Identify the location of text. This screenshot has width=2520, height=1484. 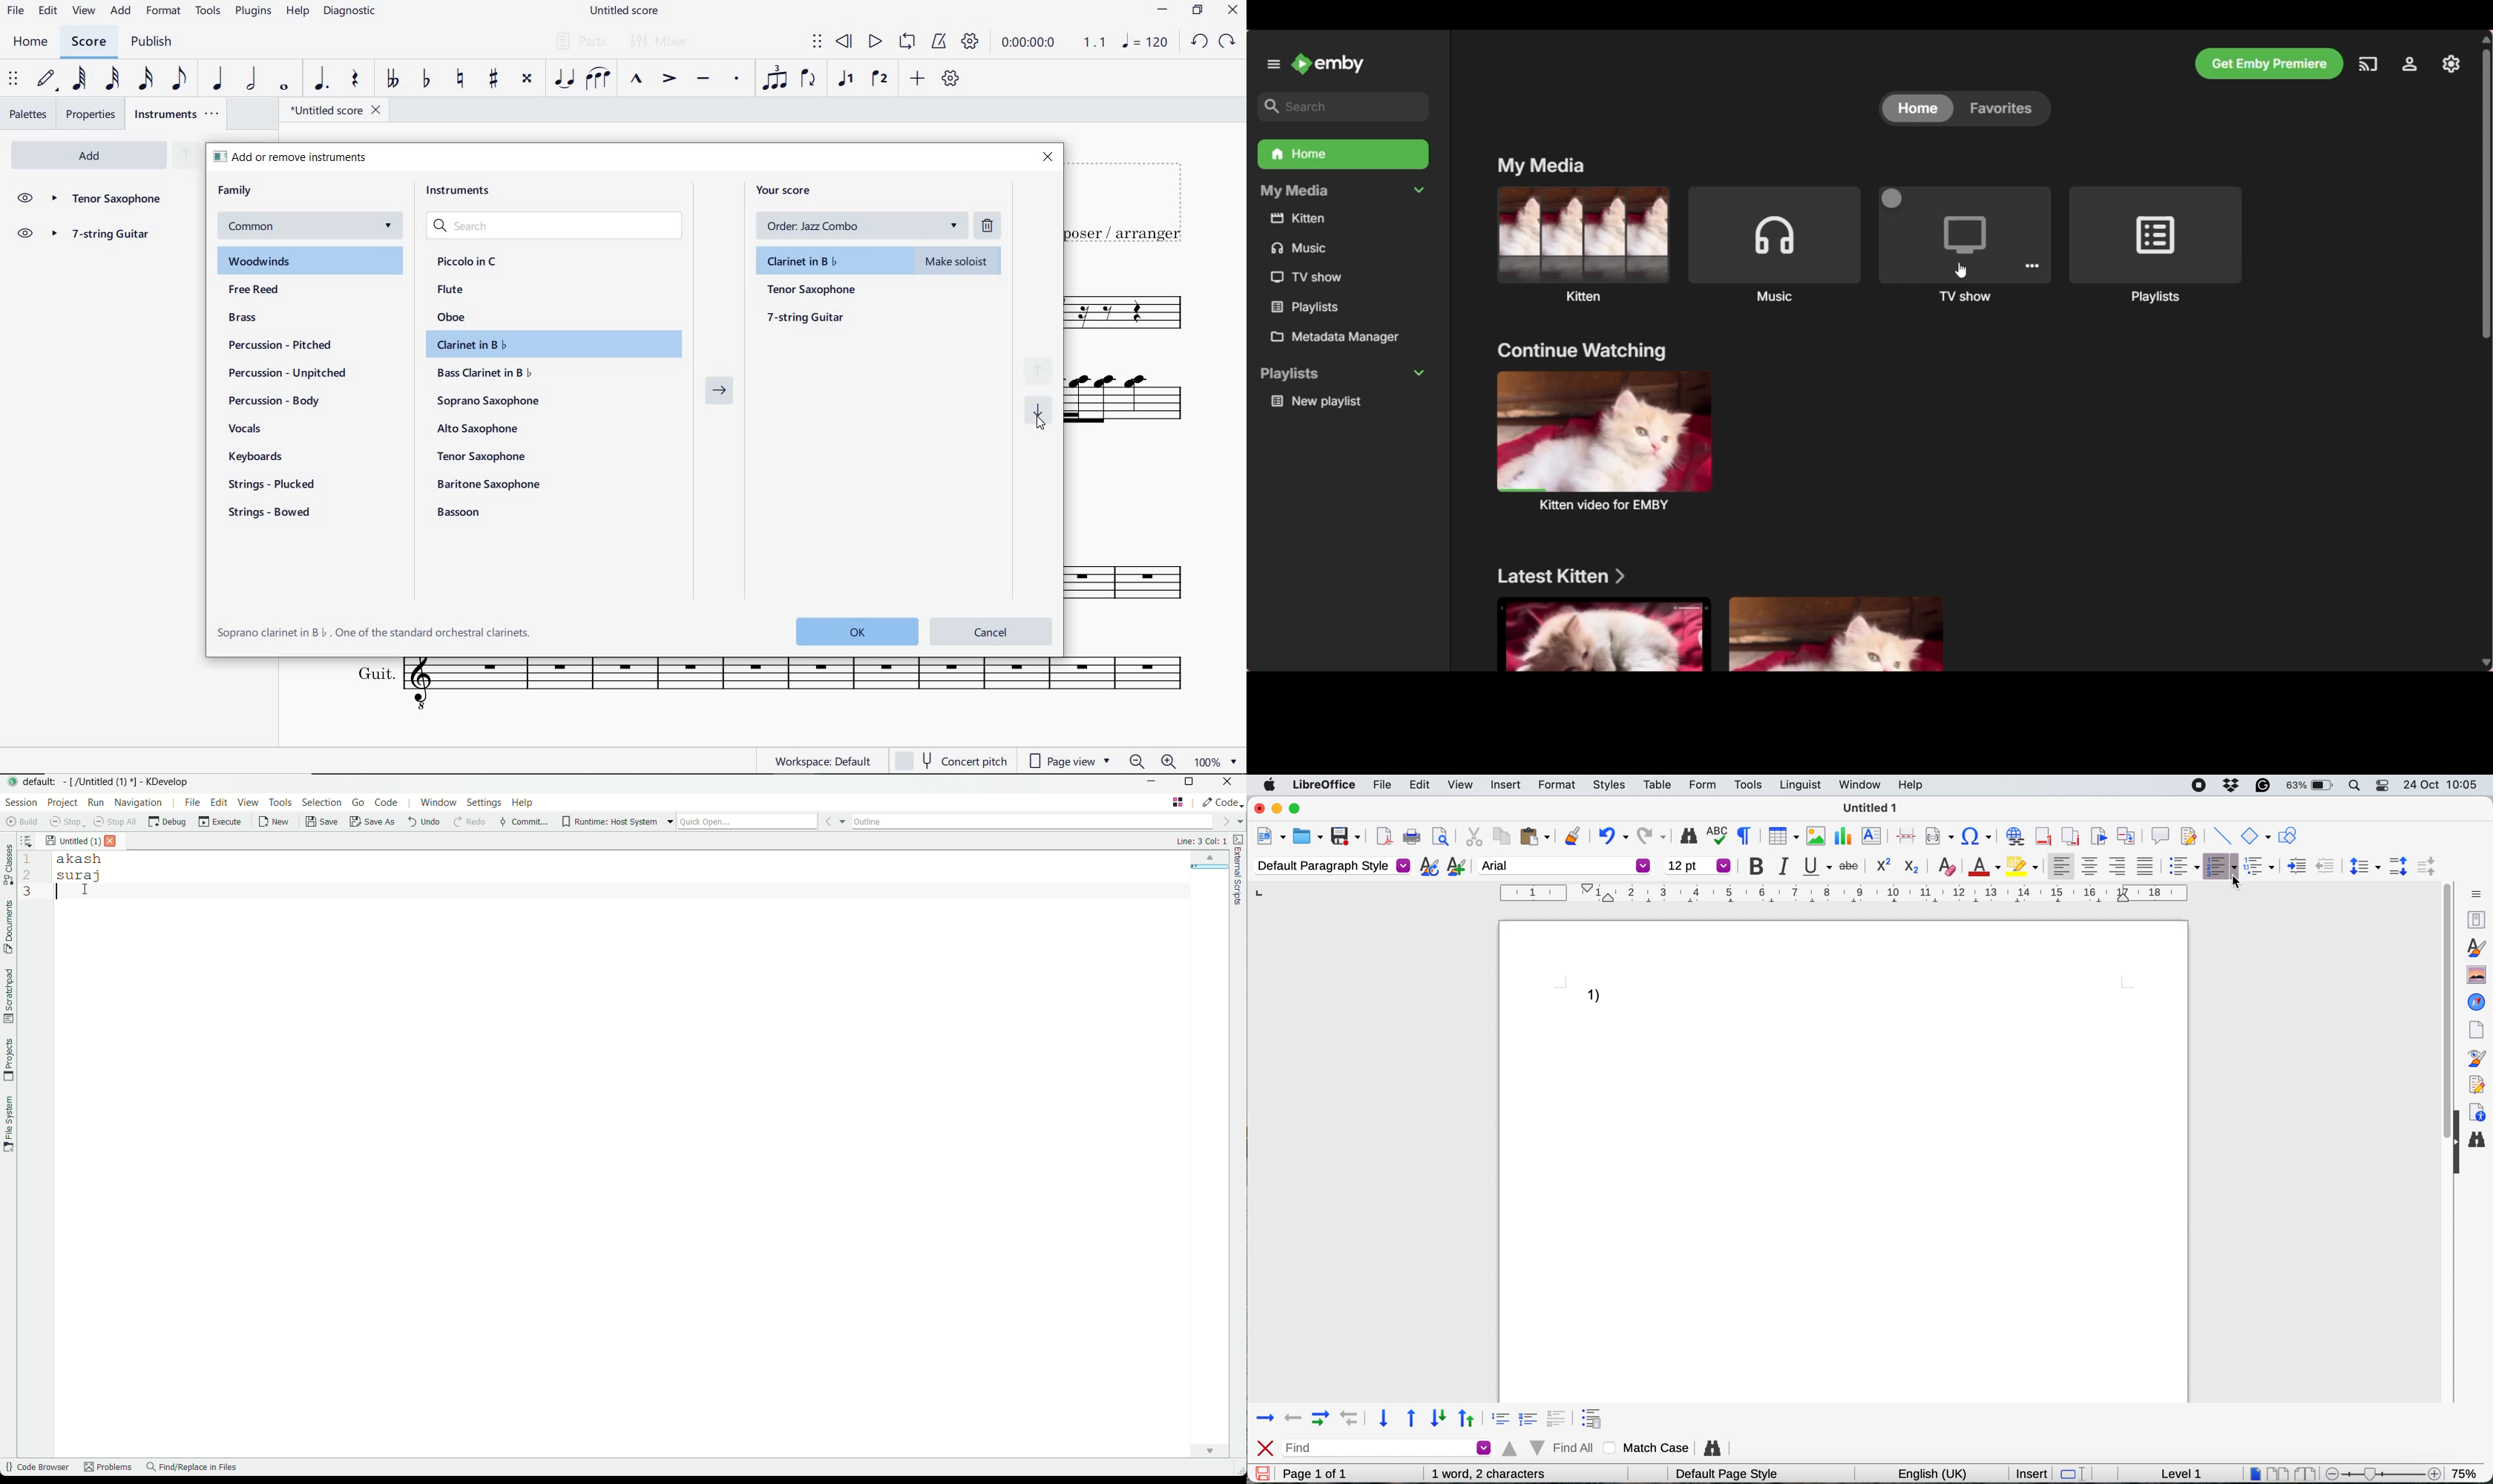
(1774, 295).